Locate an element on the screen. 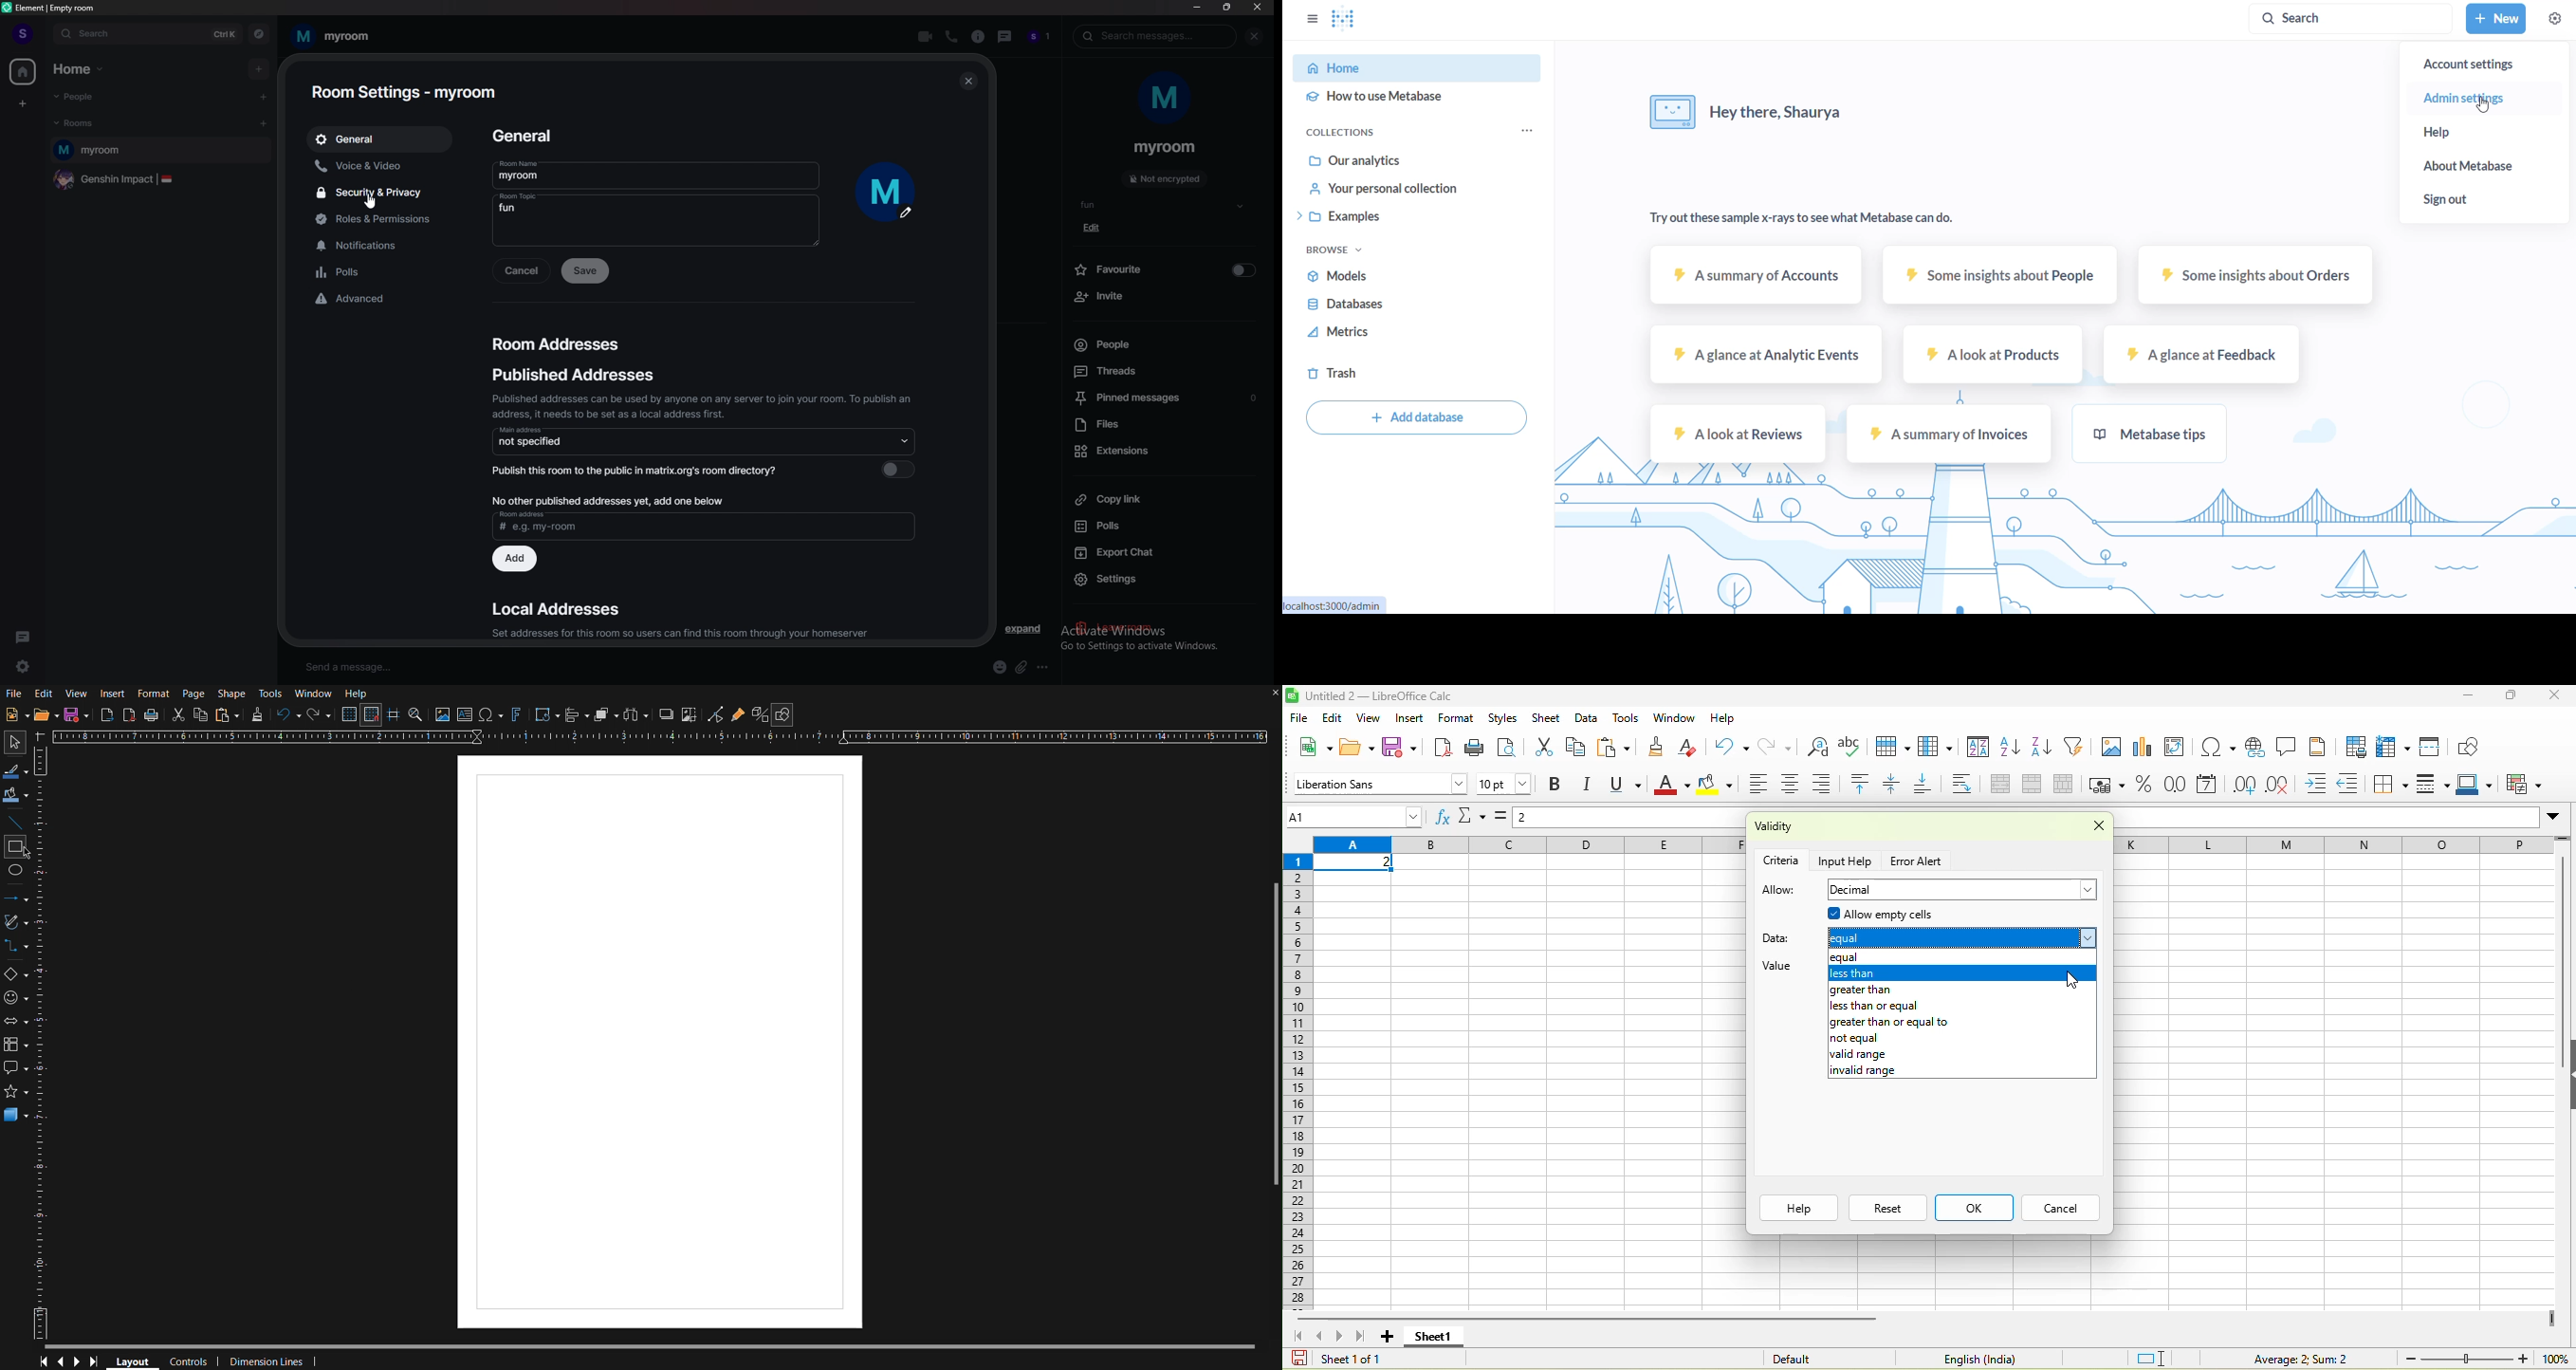  scroll top last sheet is located at coordinates (1364, 1336).